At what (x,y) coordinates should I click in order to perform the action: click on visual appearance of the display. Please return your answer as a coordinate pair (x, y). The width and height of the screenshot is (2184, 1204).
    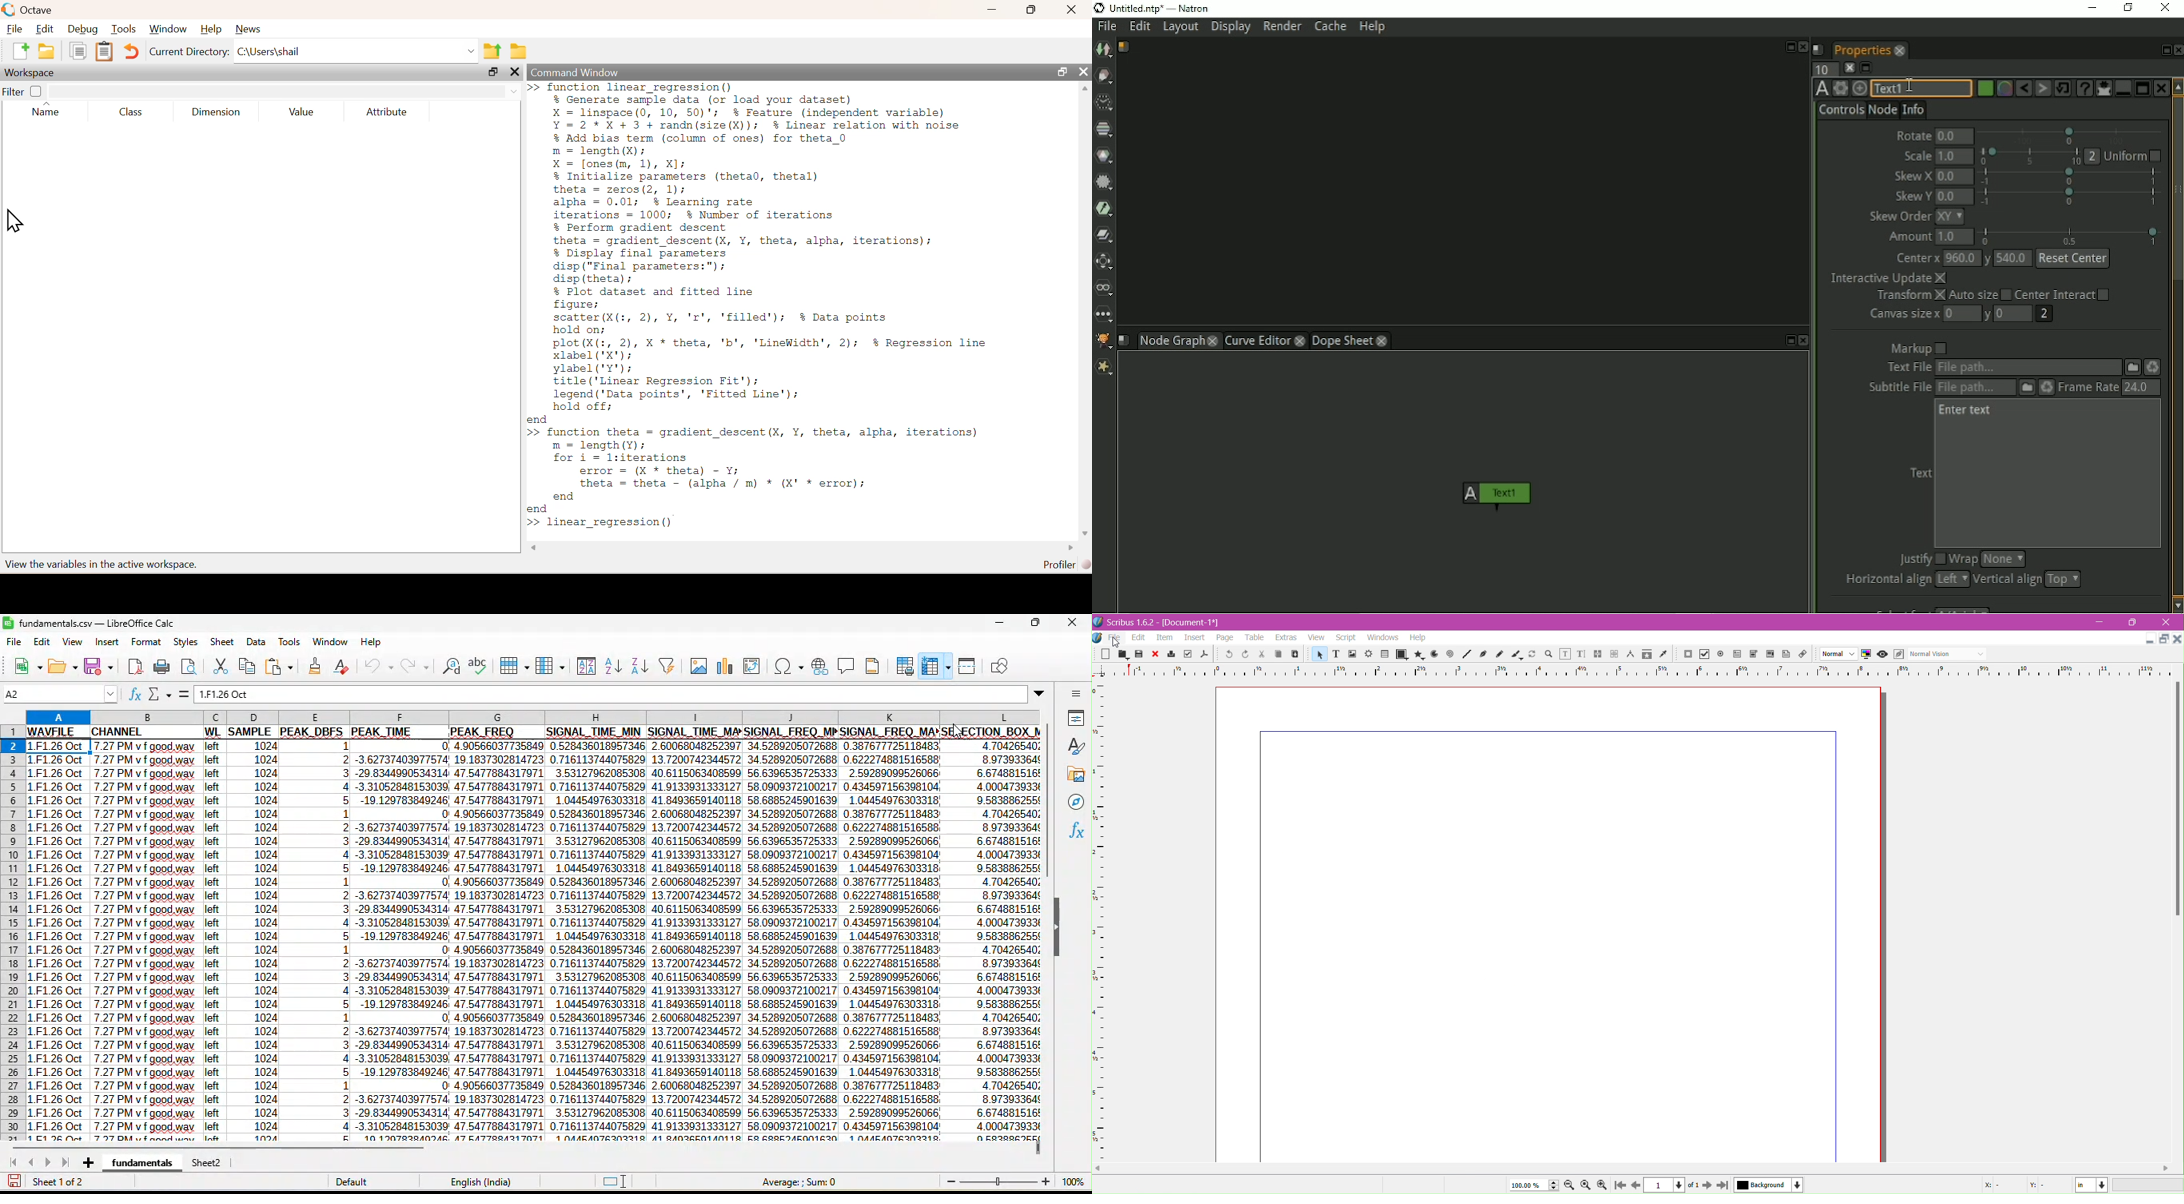
    Looking at the image, I should click on (1947, 654).